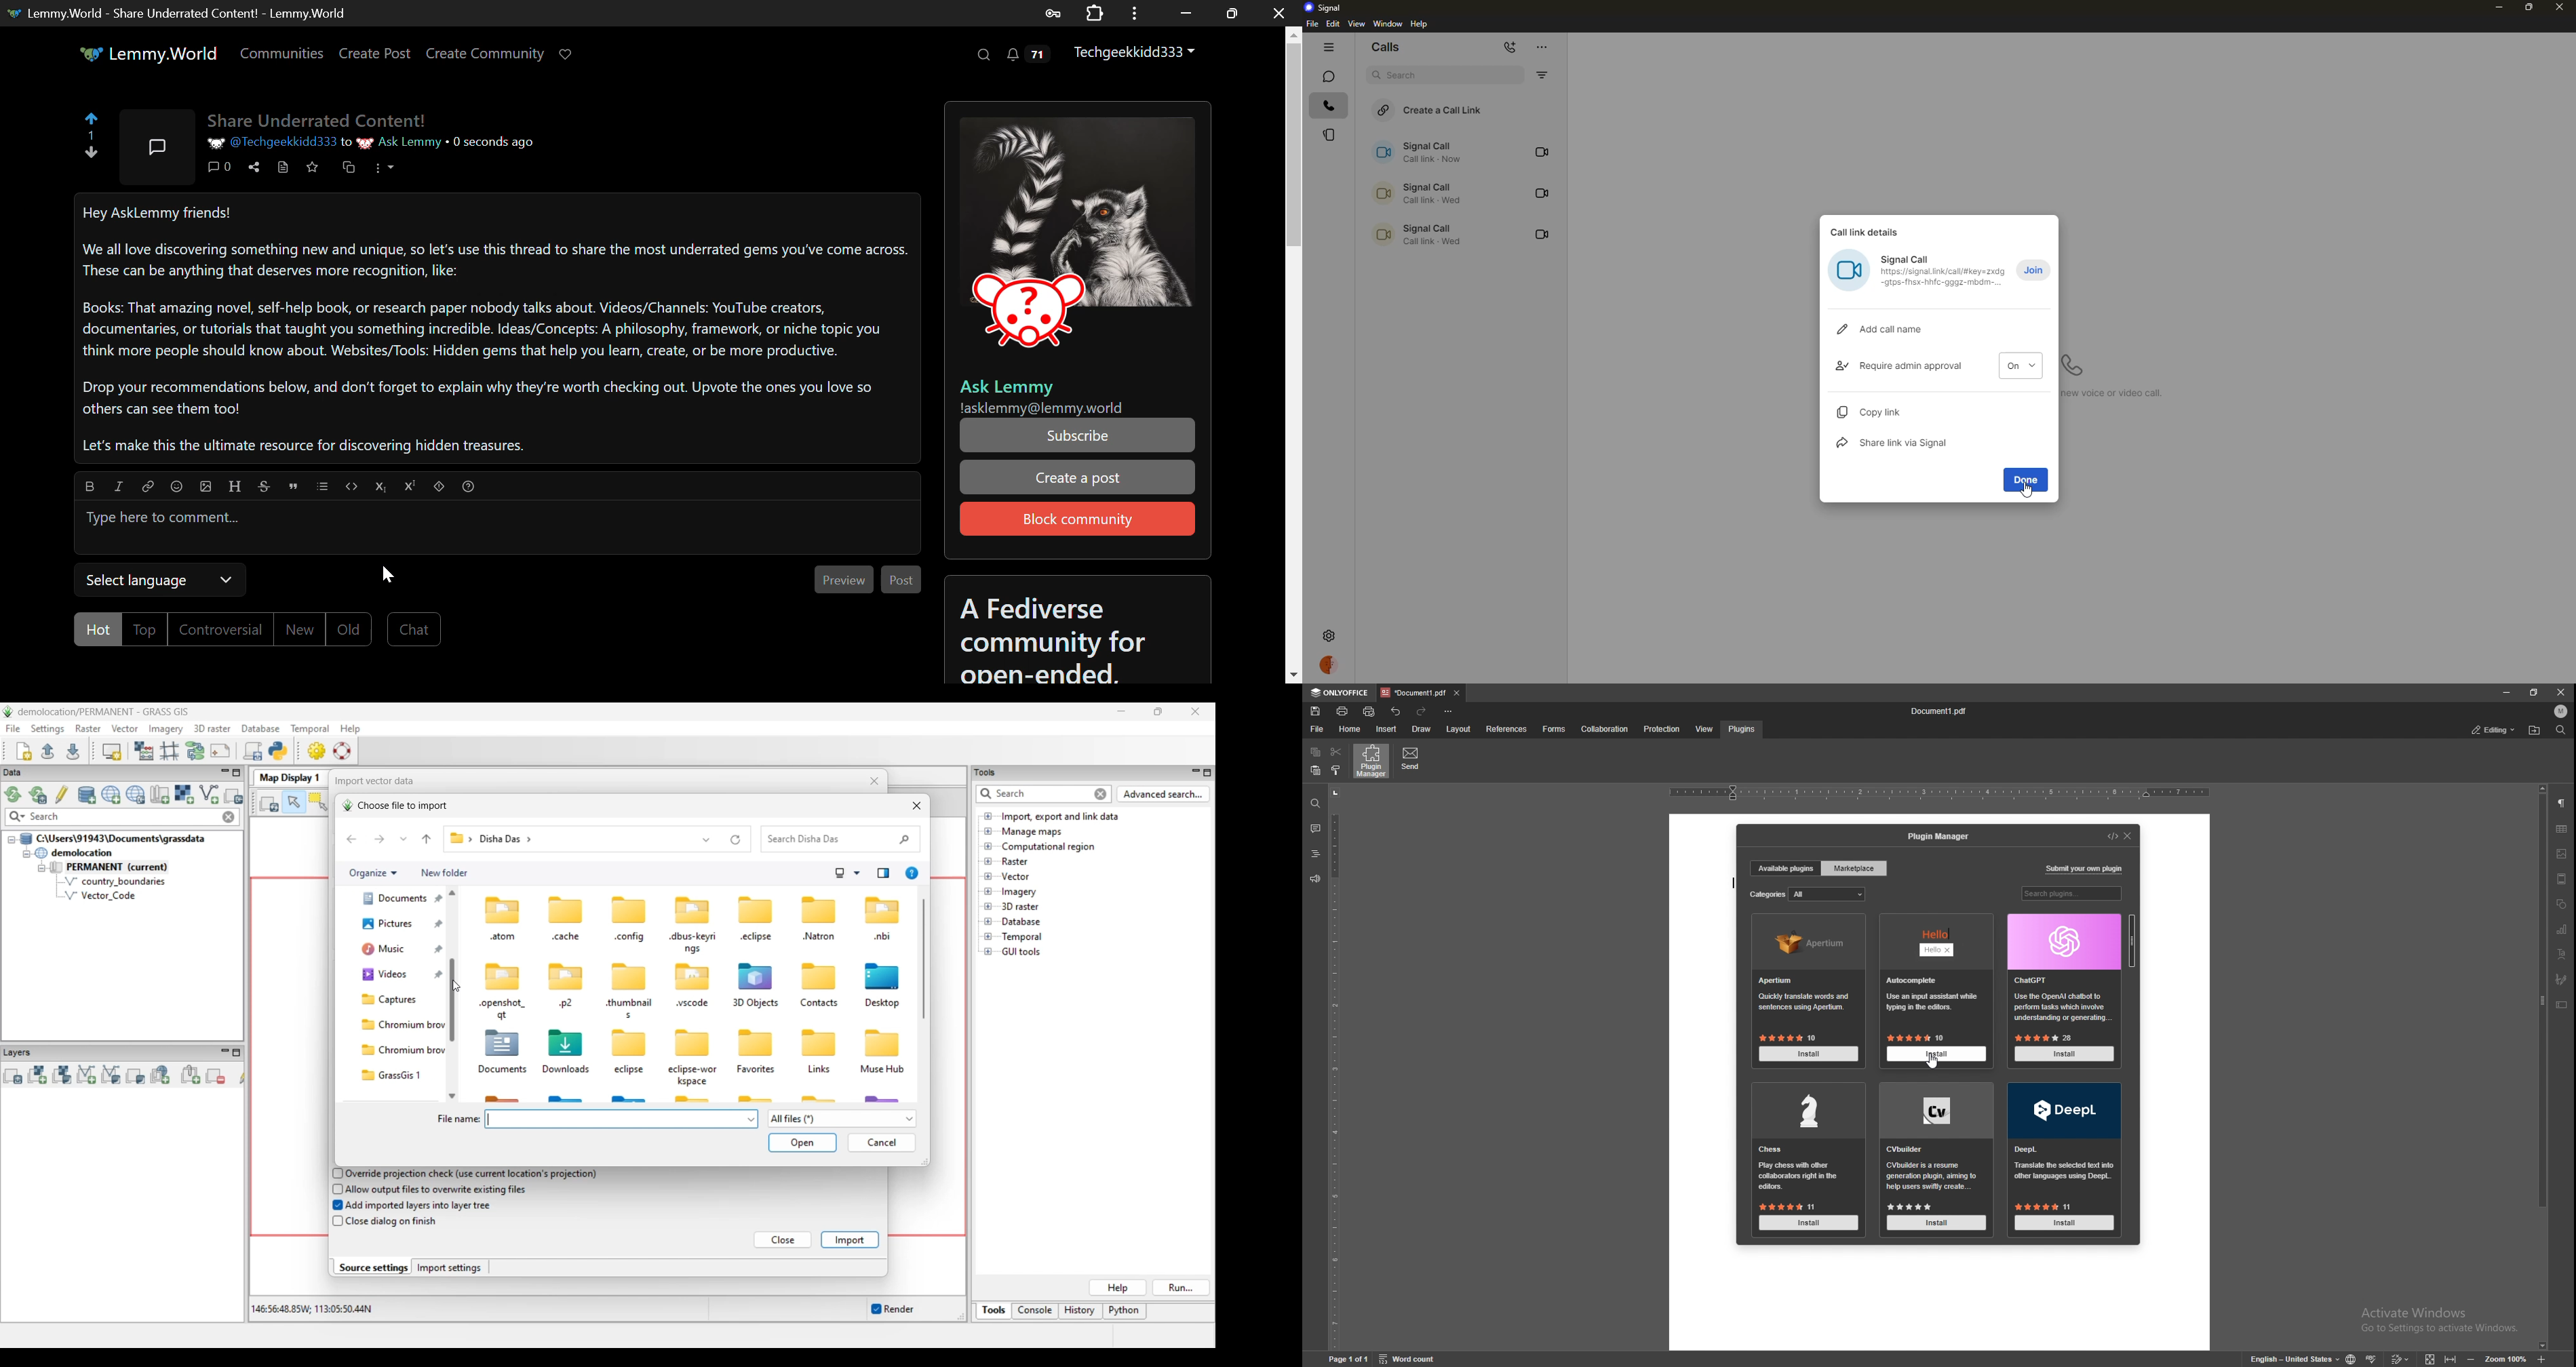  Describe the element at coordinates (1335, 1068) in the screenshot. I see `vertical scale` at that location.